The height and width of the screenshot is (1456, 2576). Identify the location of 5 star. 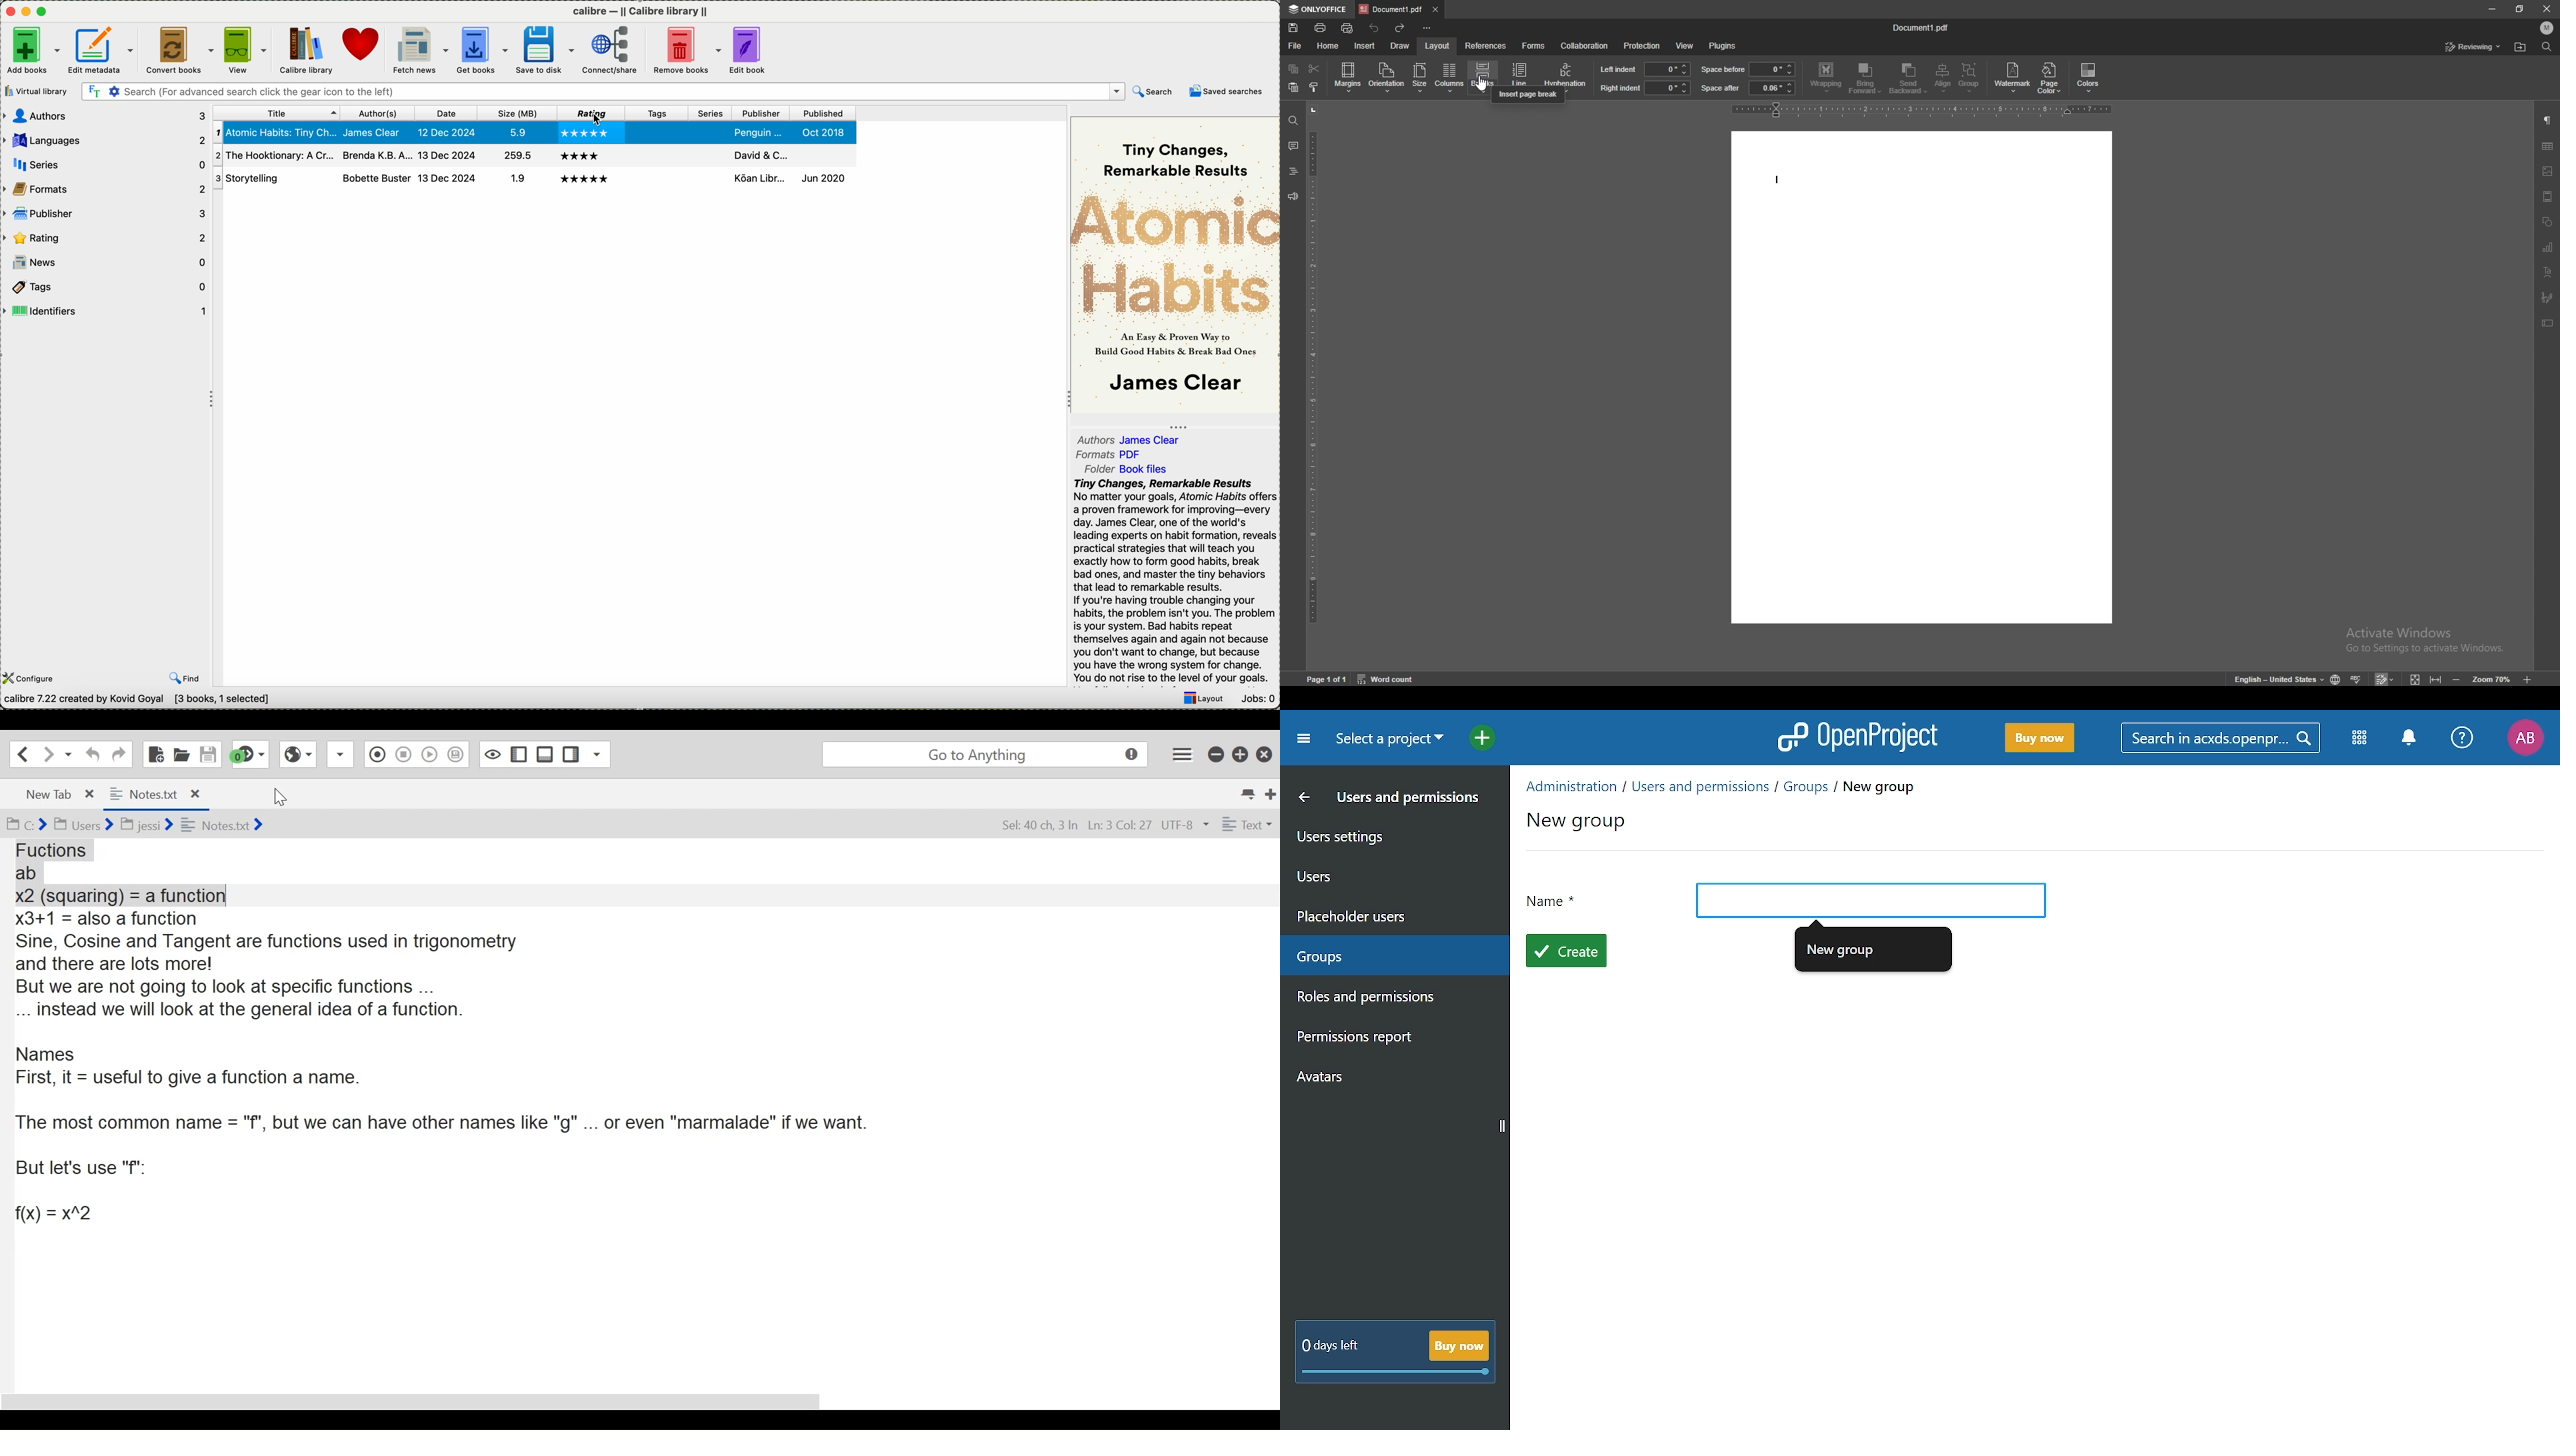
(587, 133).